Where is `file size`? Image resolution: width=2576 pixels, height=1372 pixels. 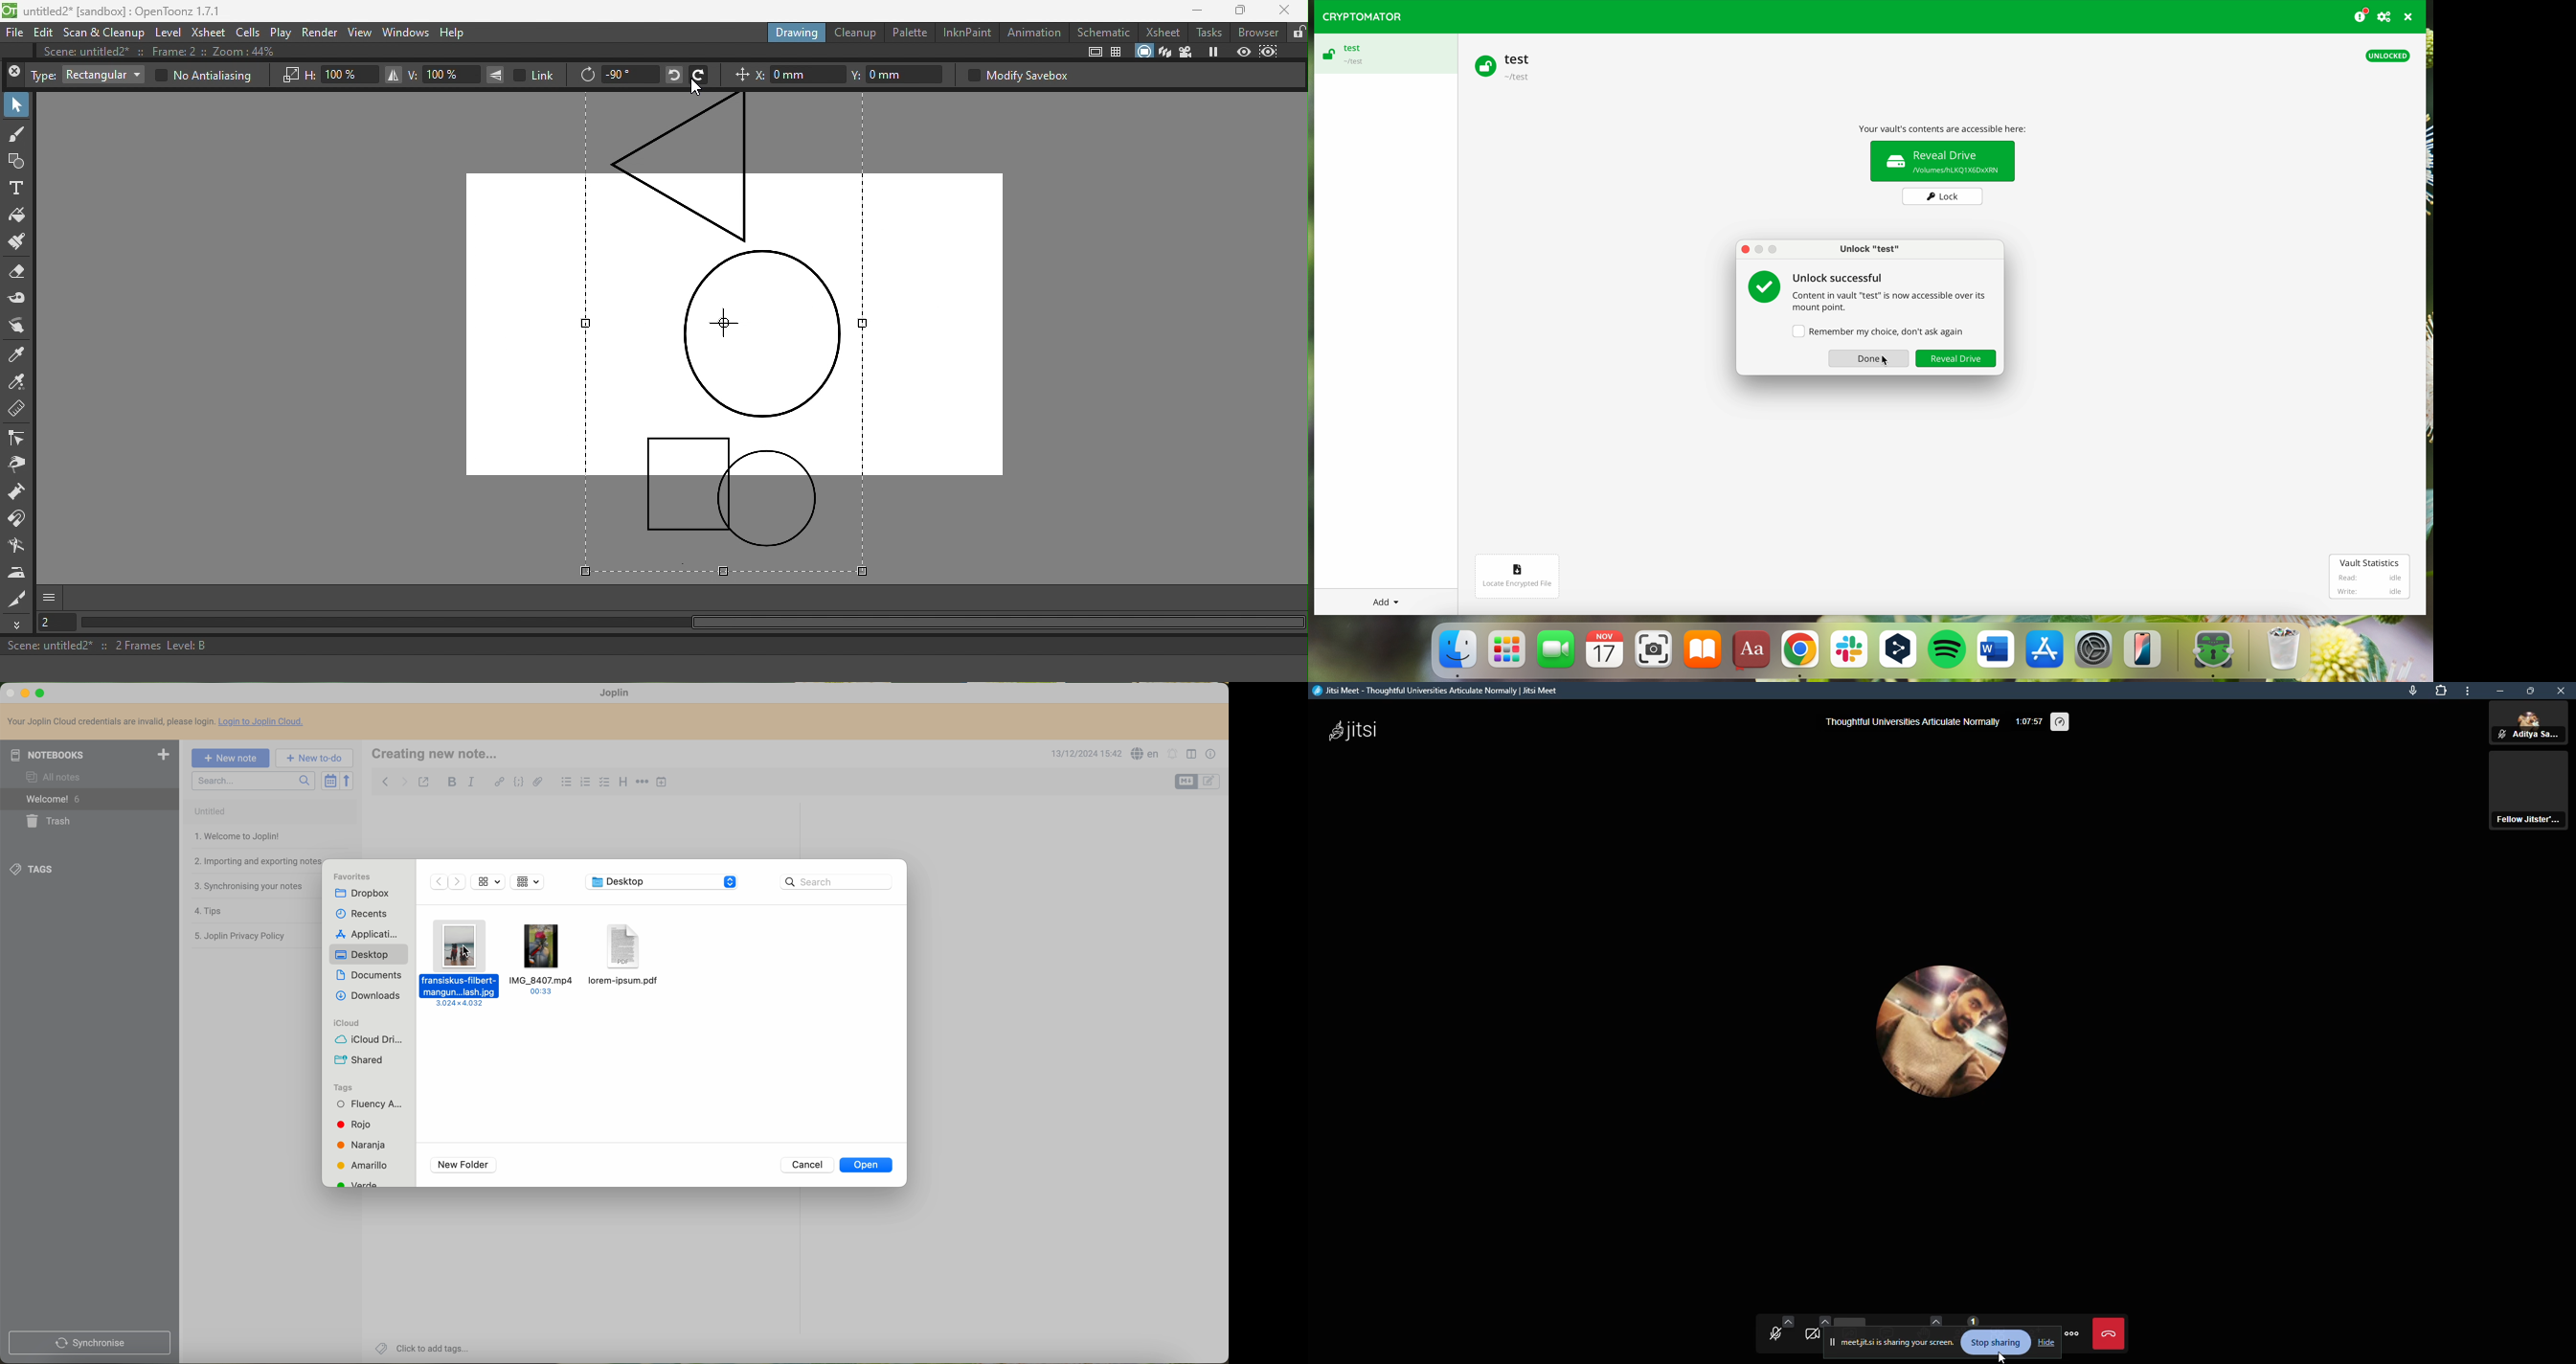 file size is located at coordinates (492, 882).